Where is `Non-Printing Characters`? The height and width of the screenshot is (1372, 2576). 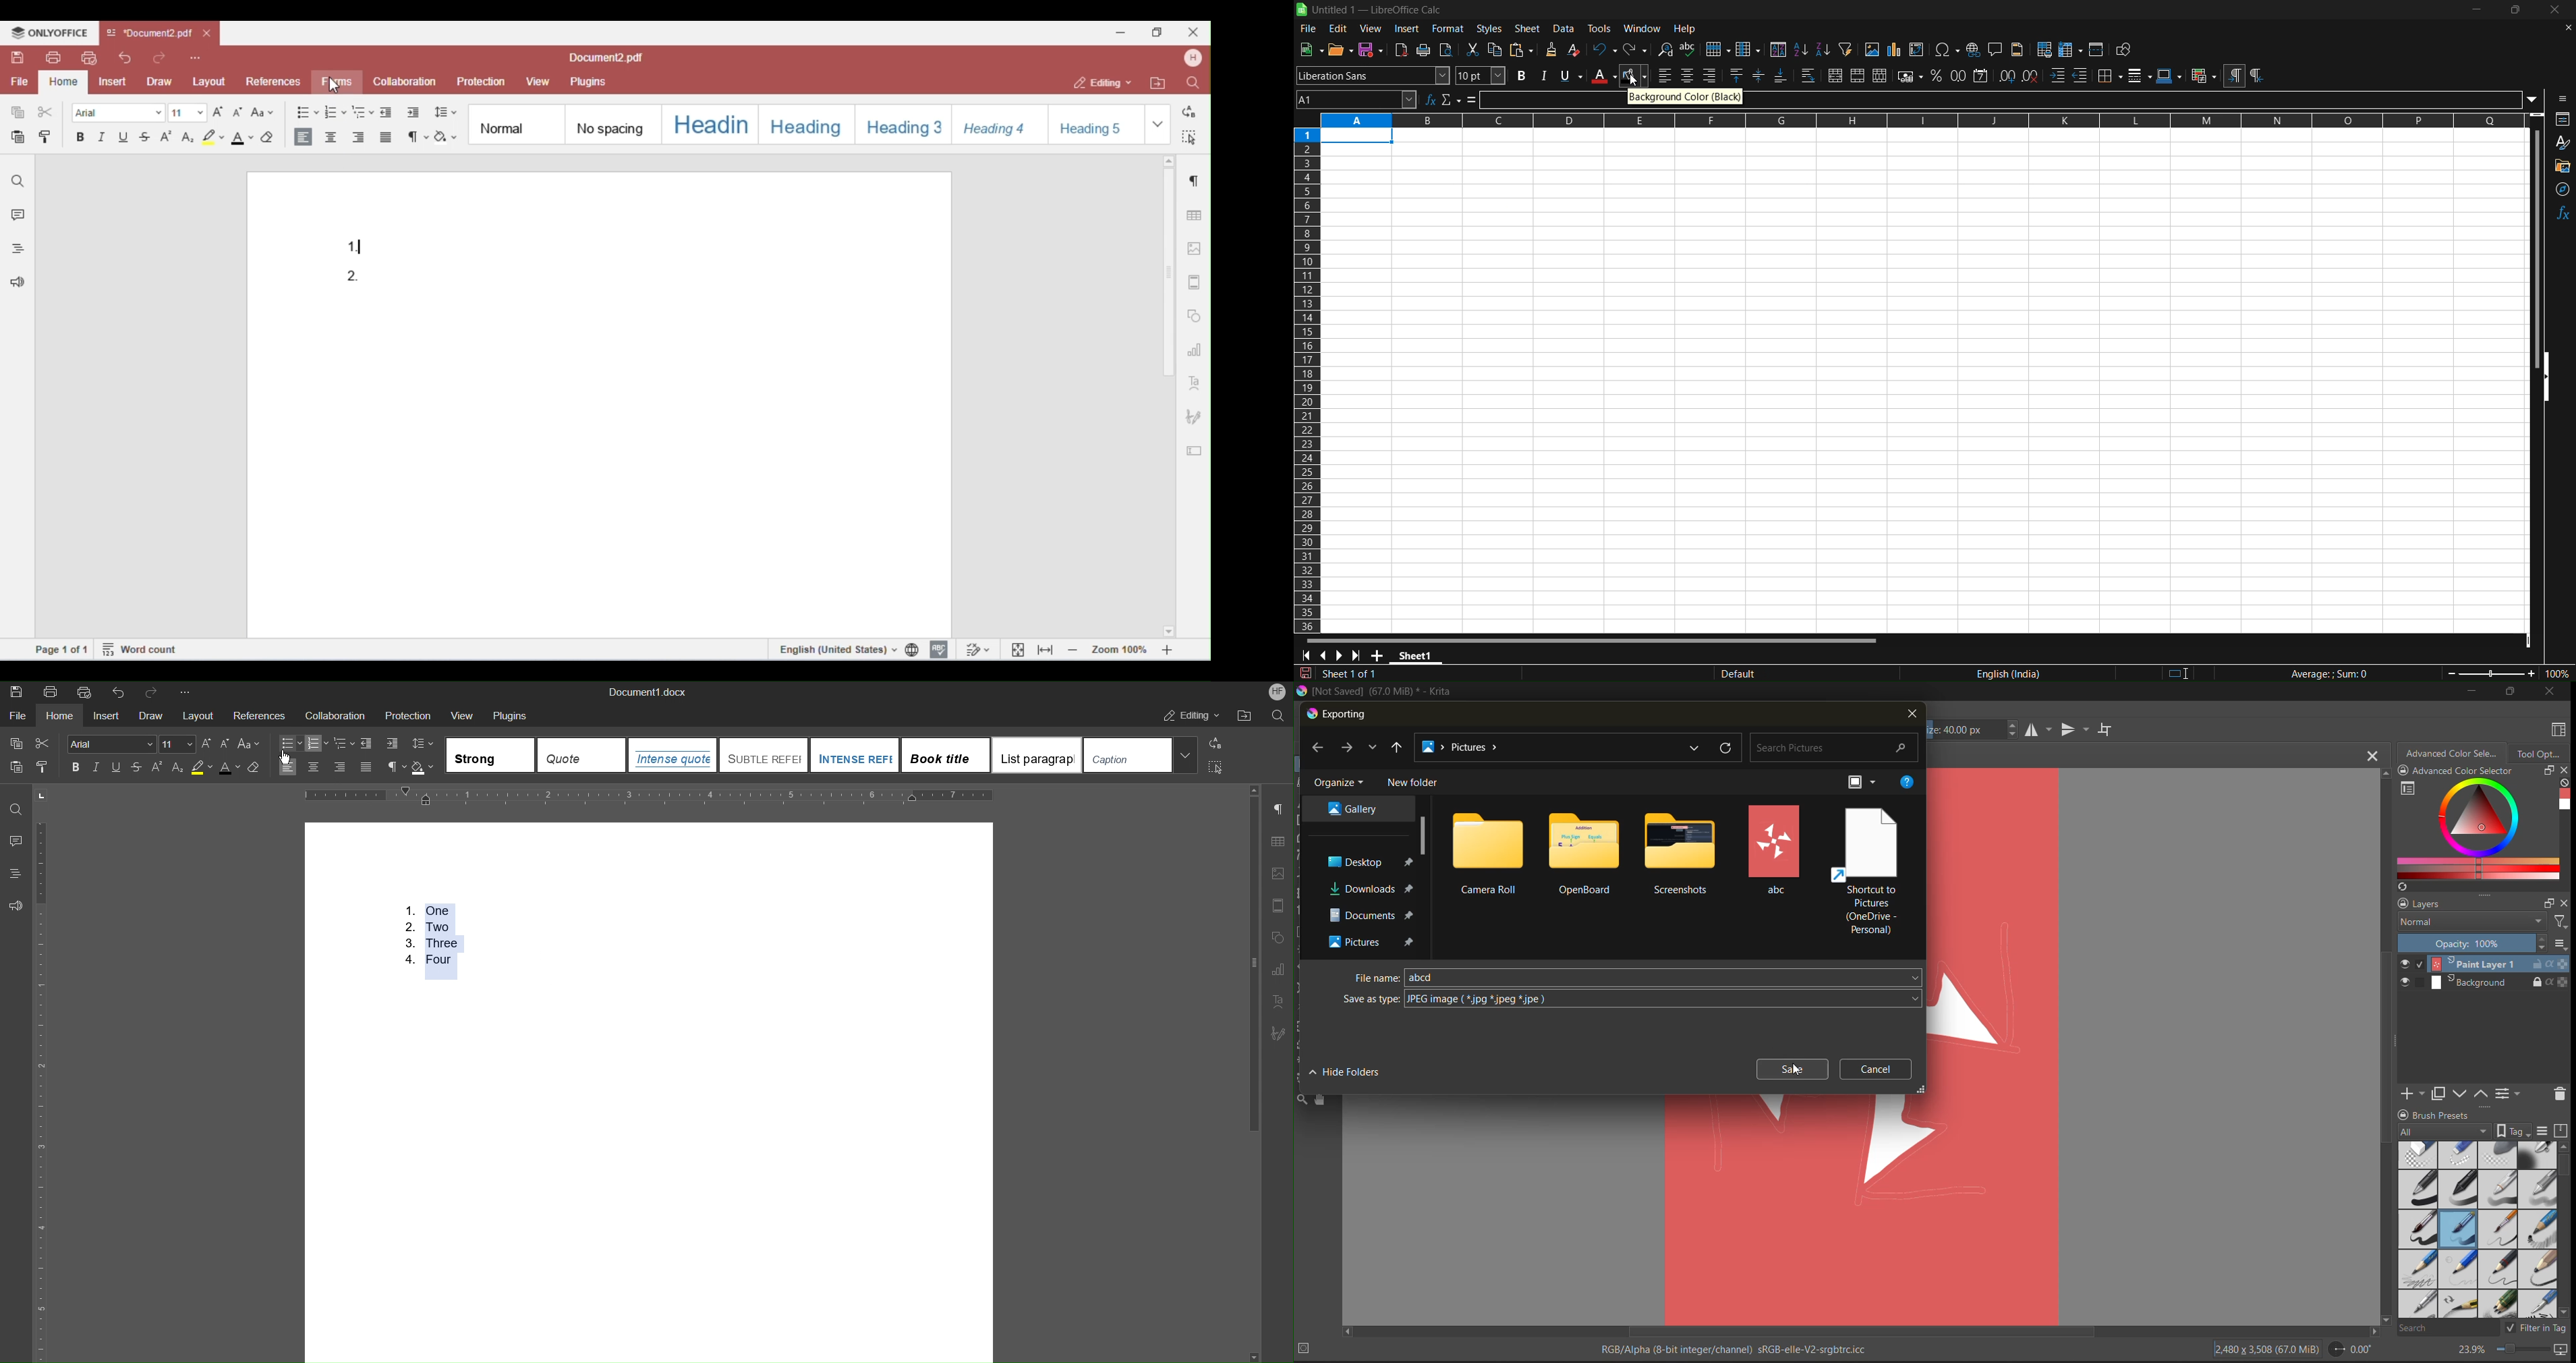 Non-Printing Characters is located at coordinates (1278, 810).